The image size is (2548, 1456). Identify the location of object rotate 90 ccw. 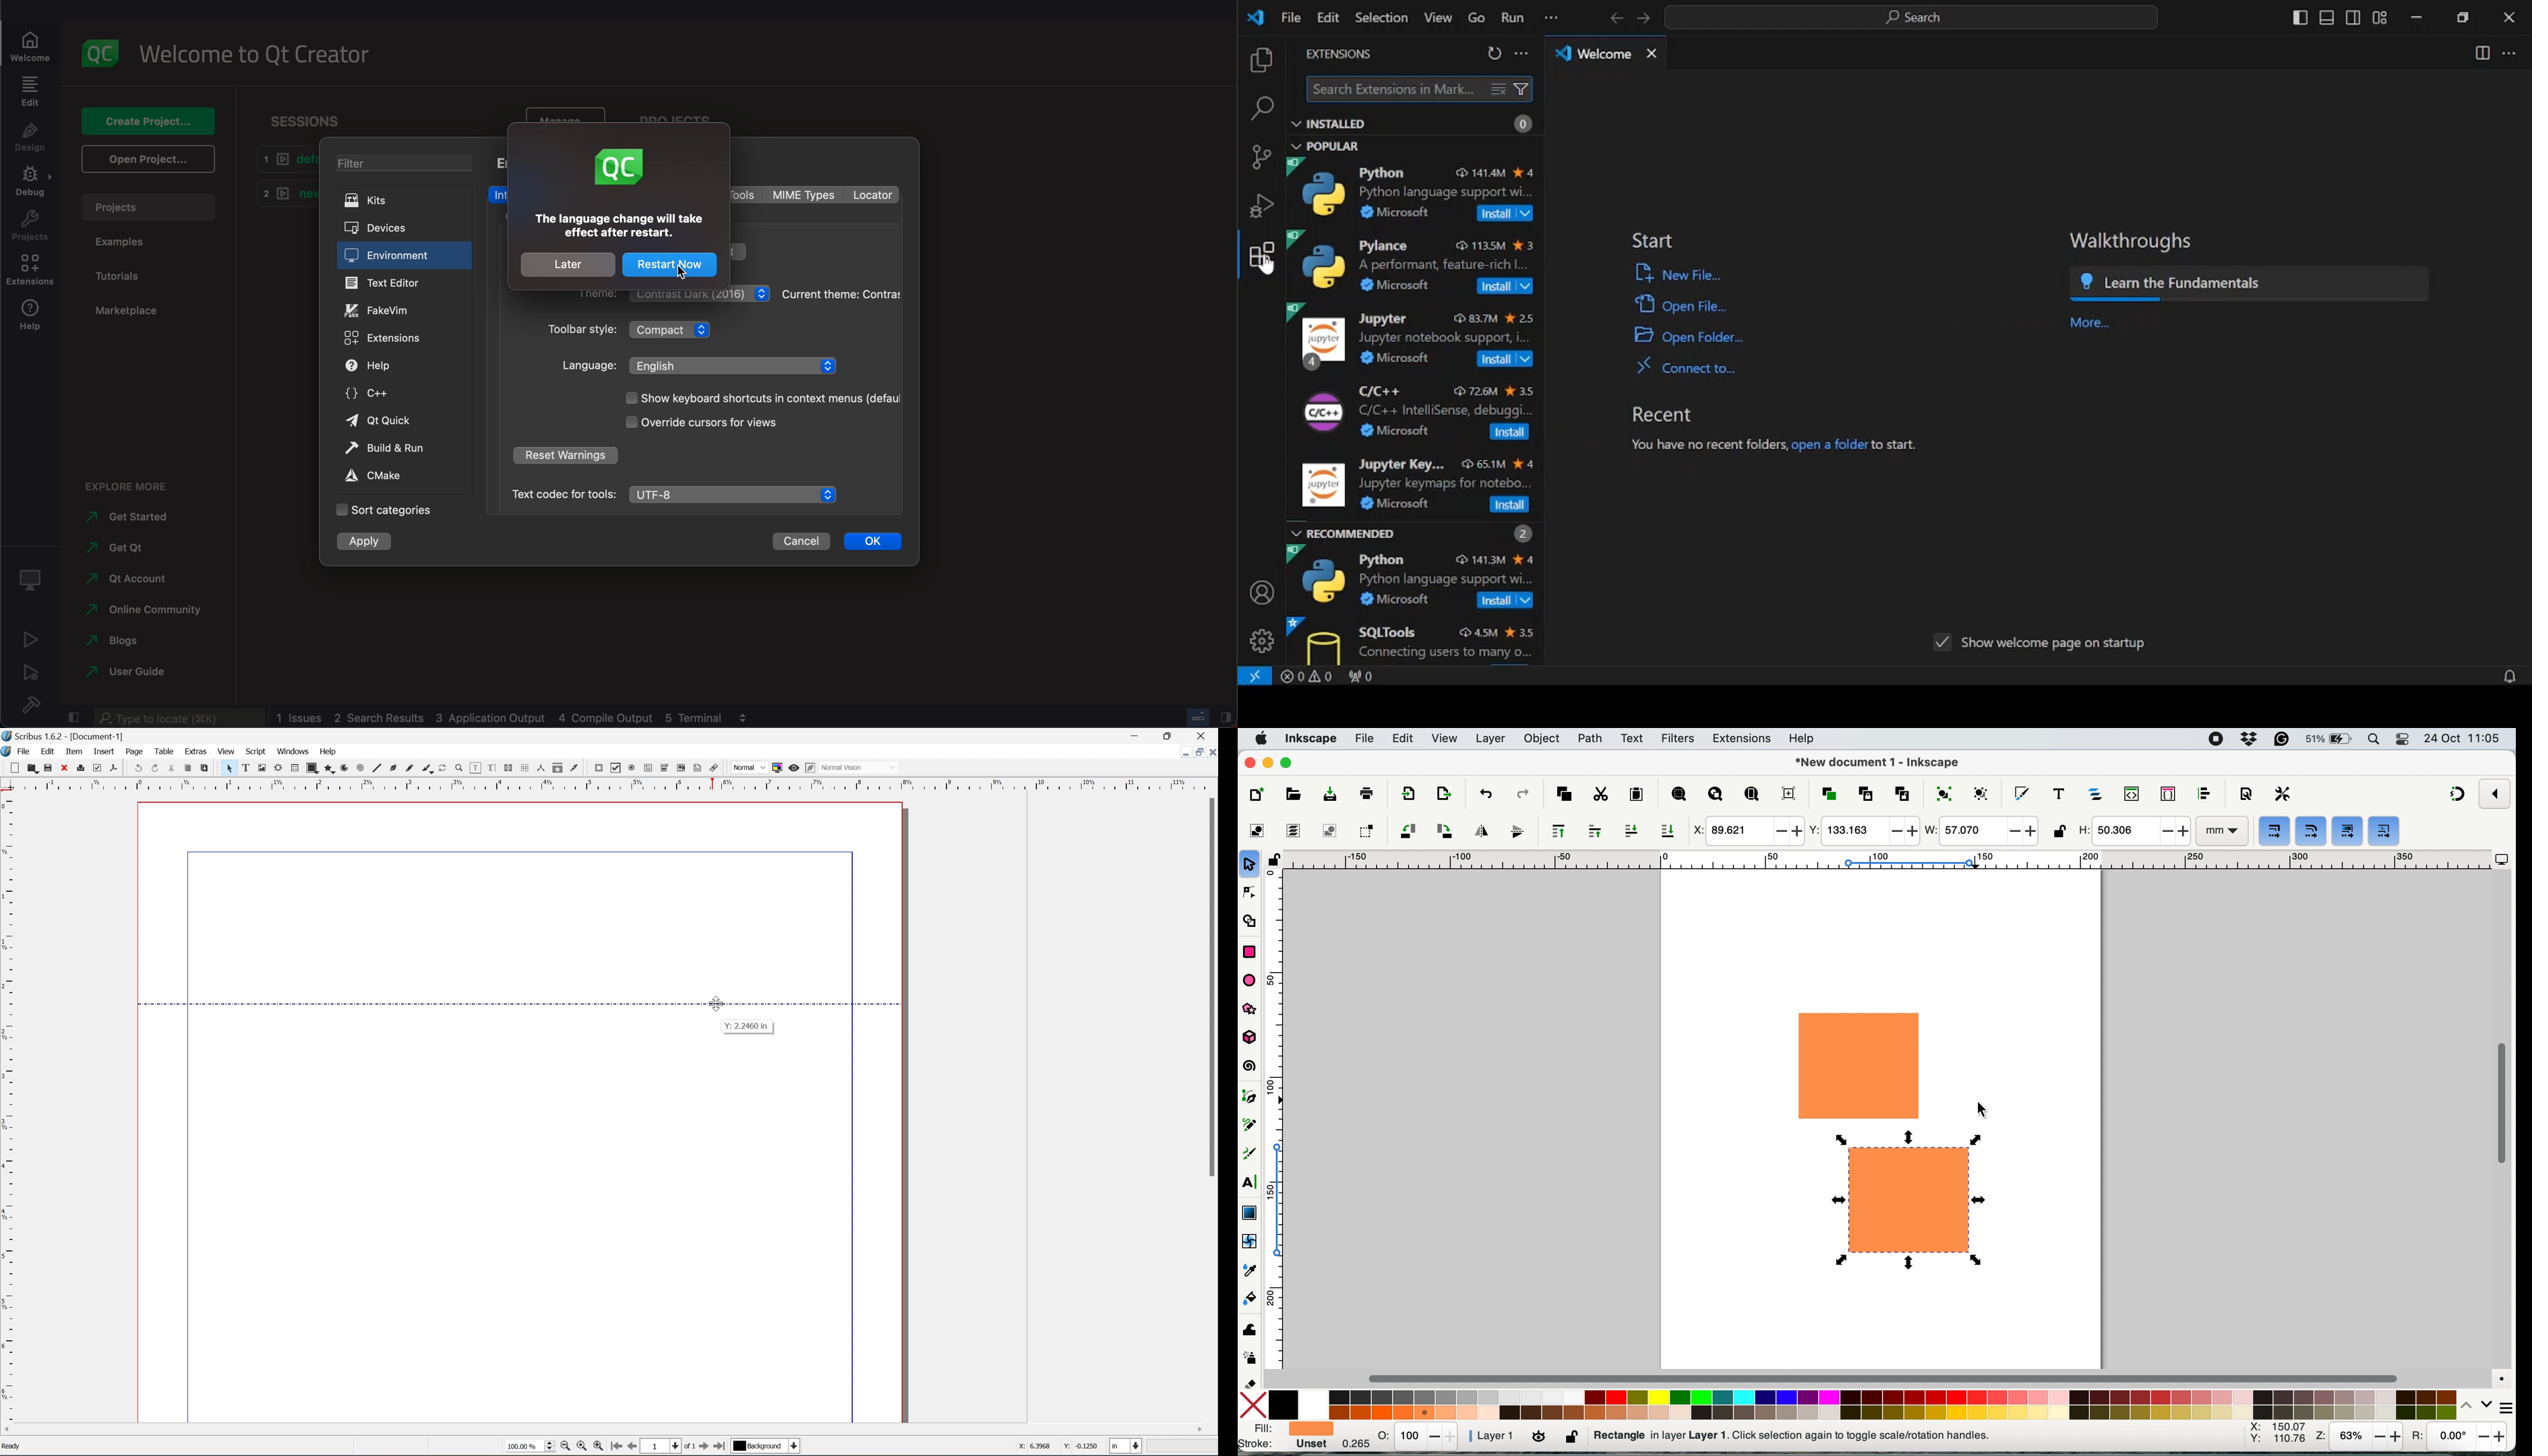
(1406, 832).